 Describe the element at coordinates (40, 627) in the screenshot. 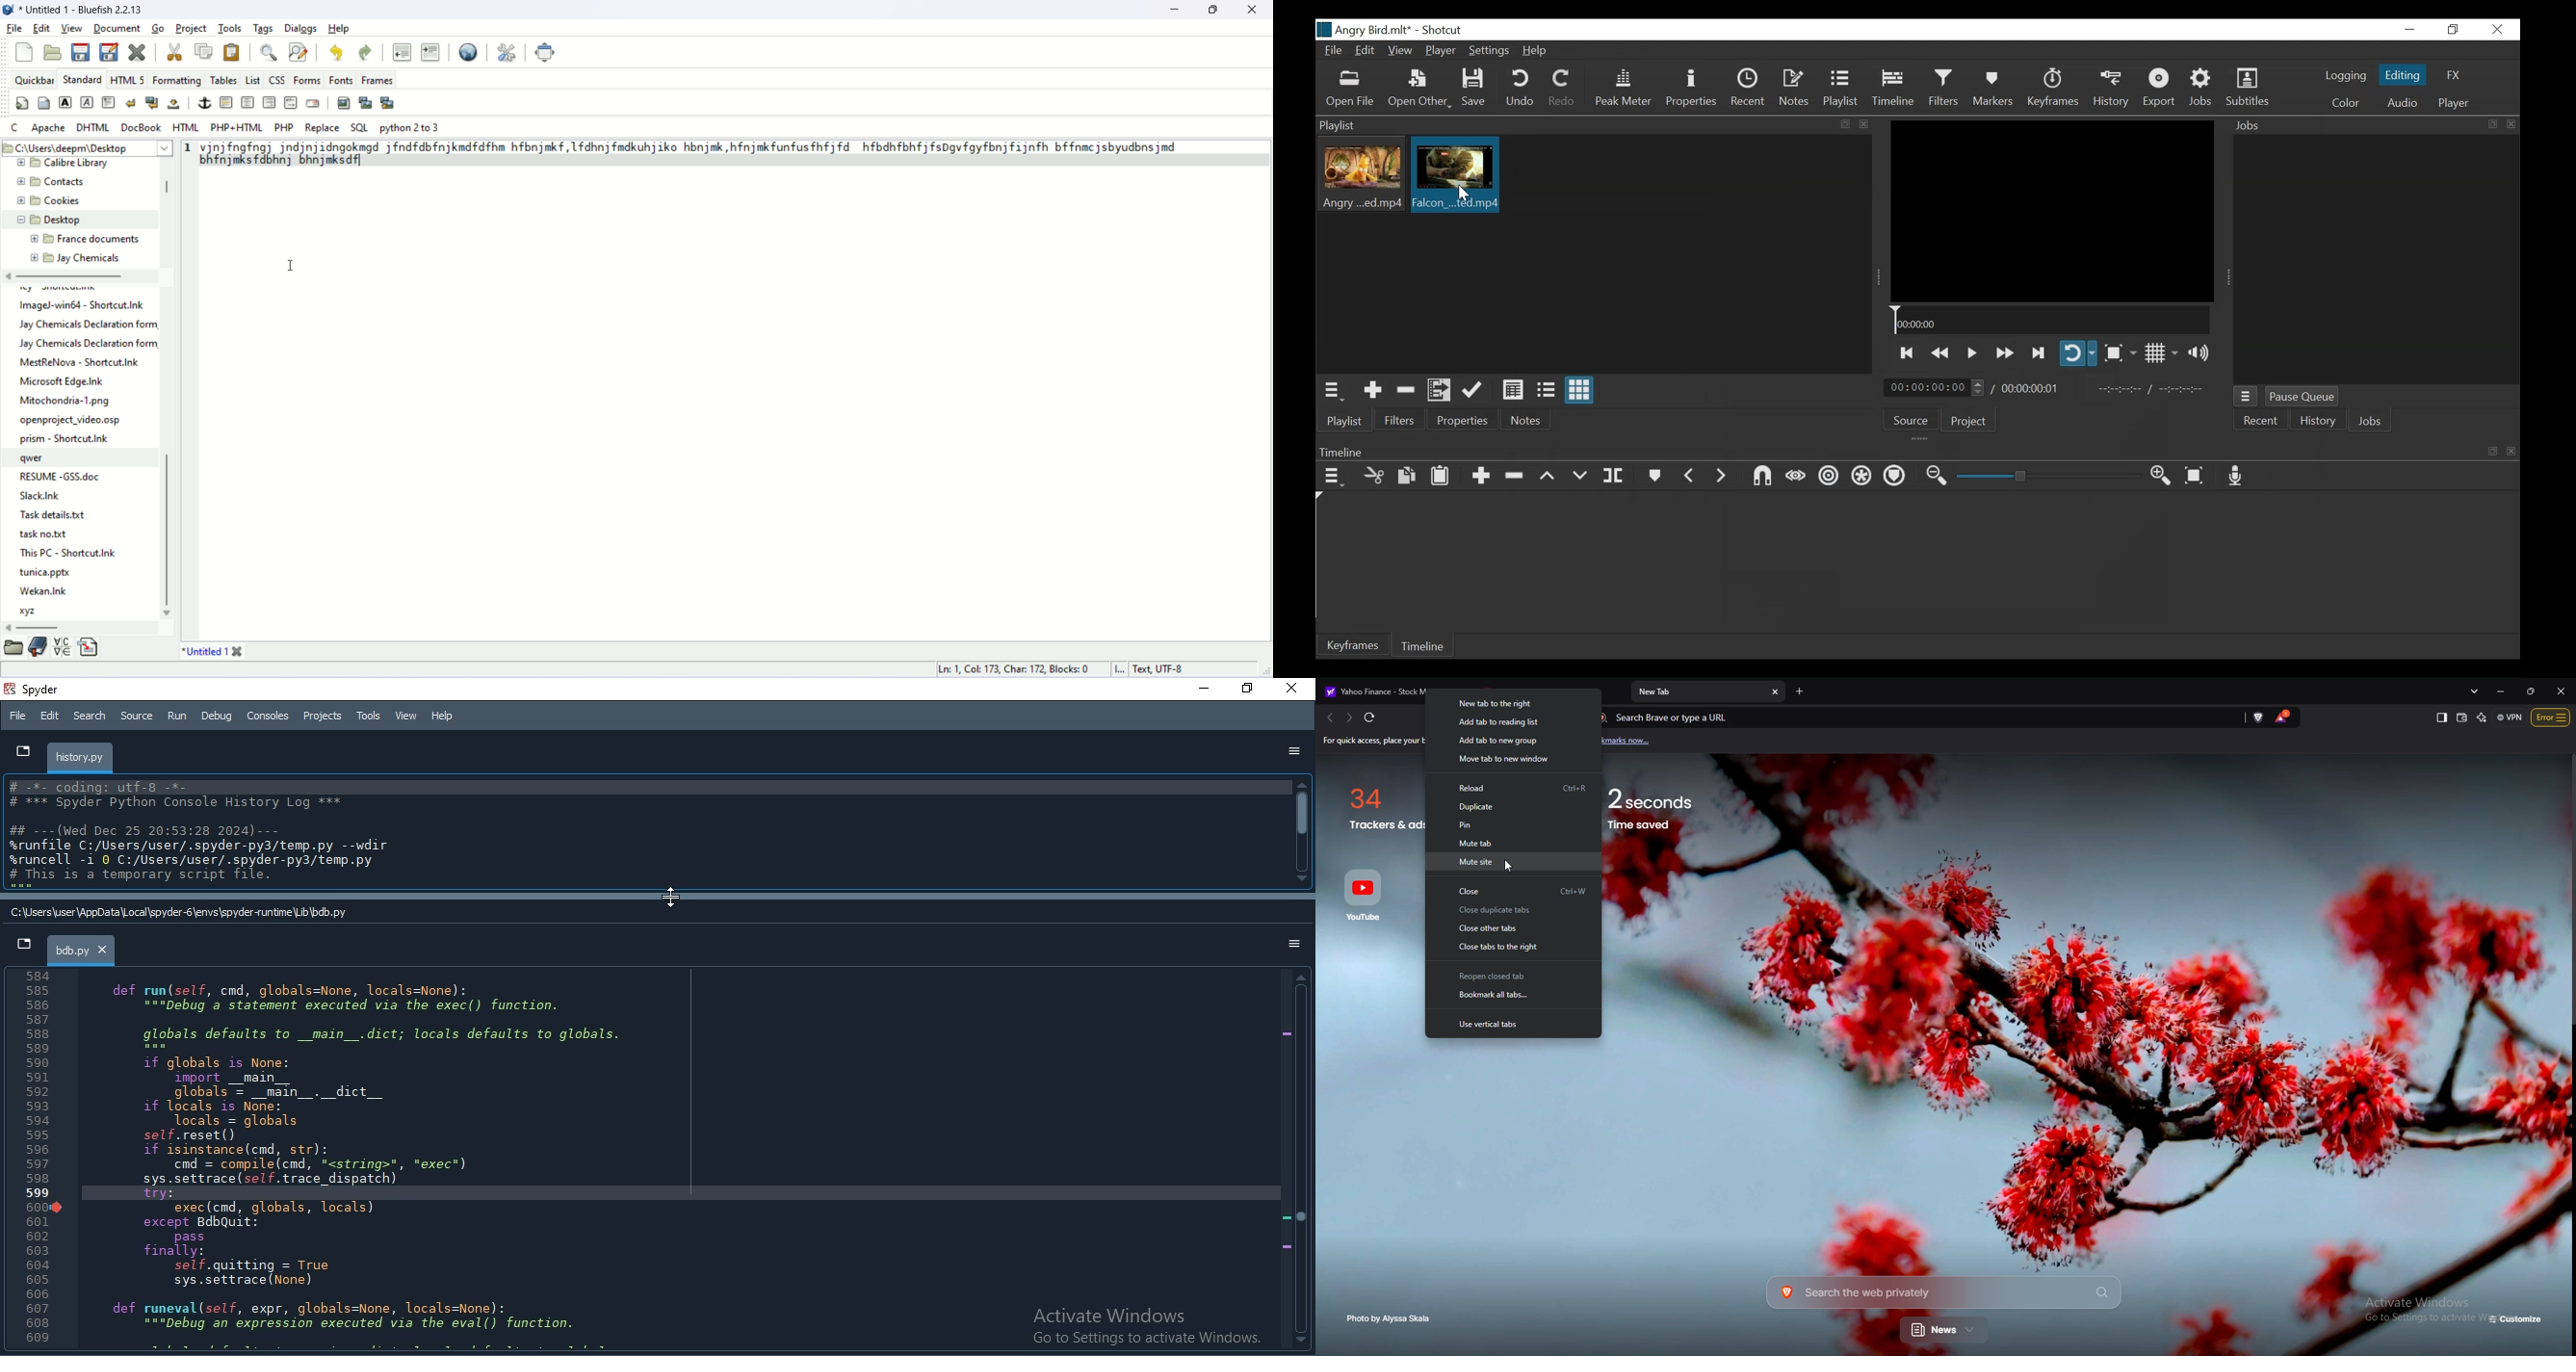

I see `horizontal scroll bar` at that location.